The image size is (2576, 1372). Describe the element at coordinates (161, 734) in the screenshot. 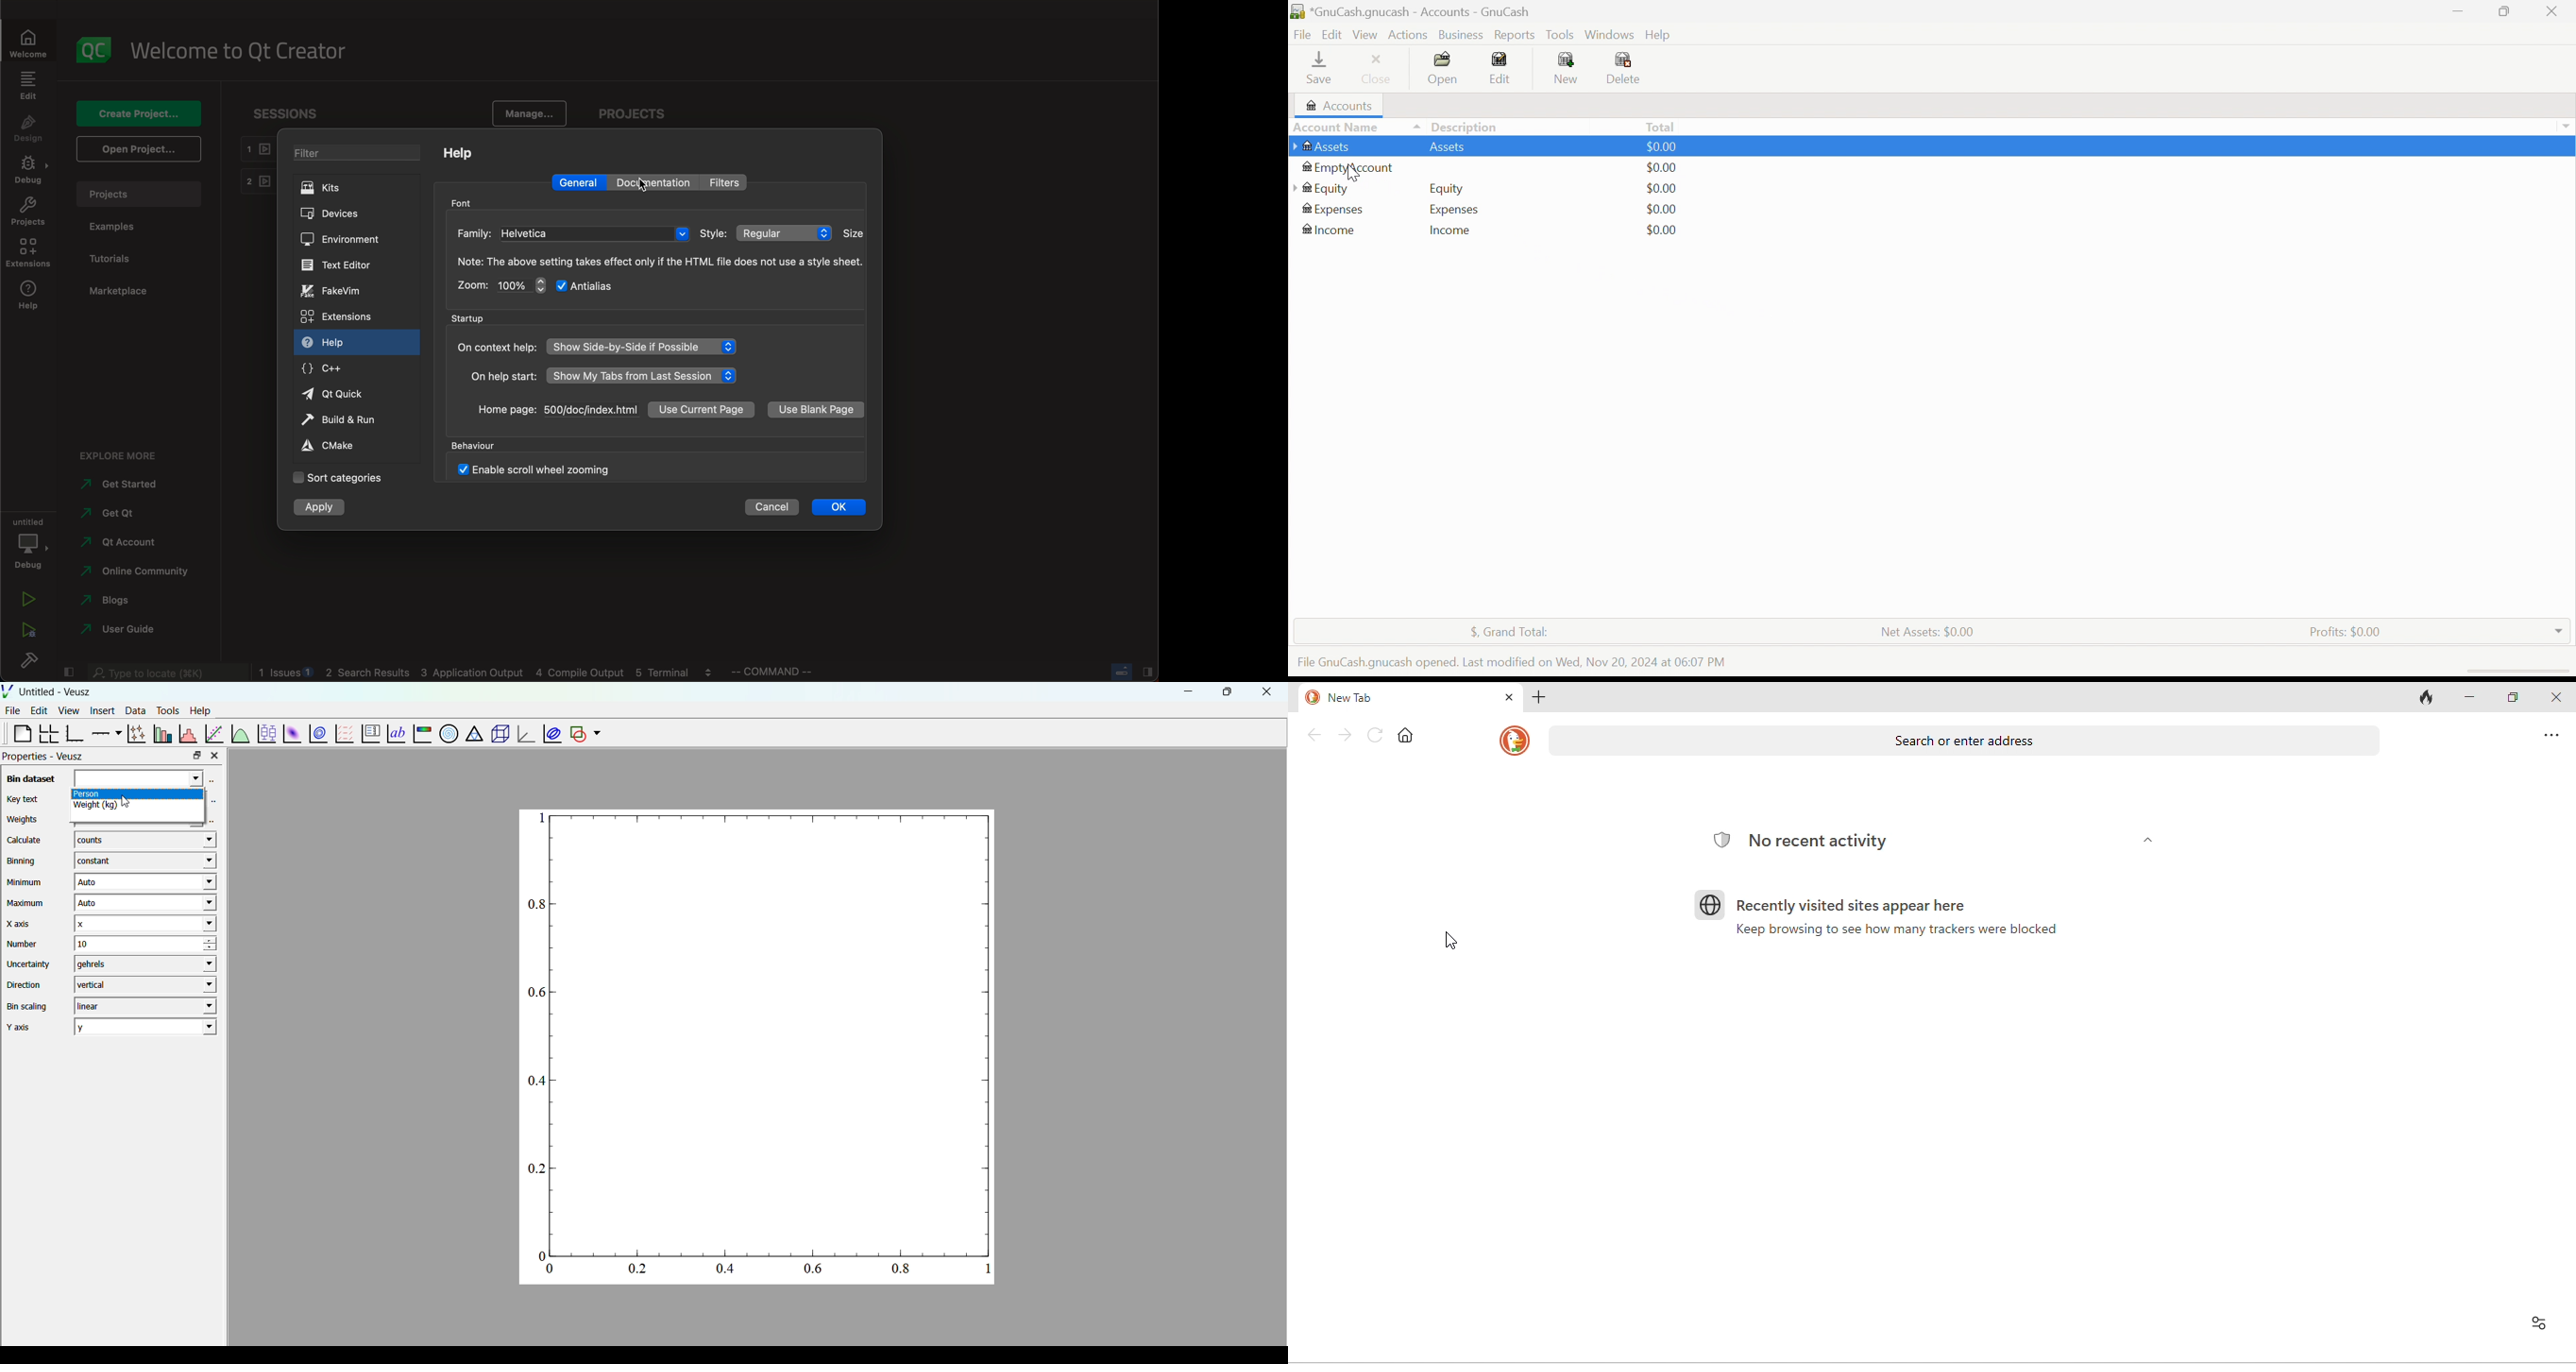

I see `plot bar chats` at that location.